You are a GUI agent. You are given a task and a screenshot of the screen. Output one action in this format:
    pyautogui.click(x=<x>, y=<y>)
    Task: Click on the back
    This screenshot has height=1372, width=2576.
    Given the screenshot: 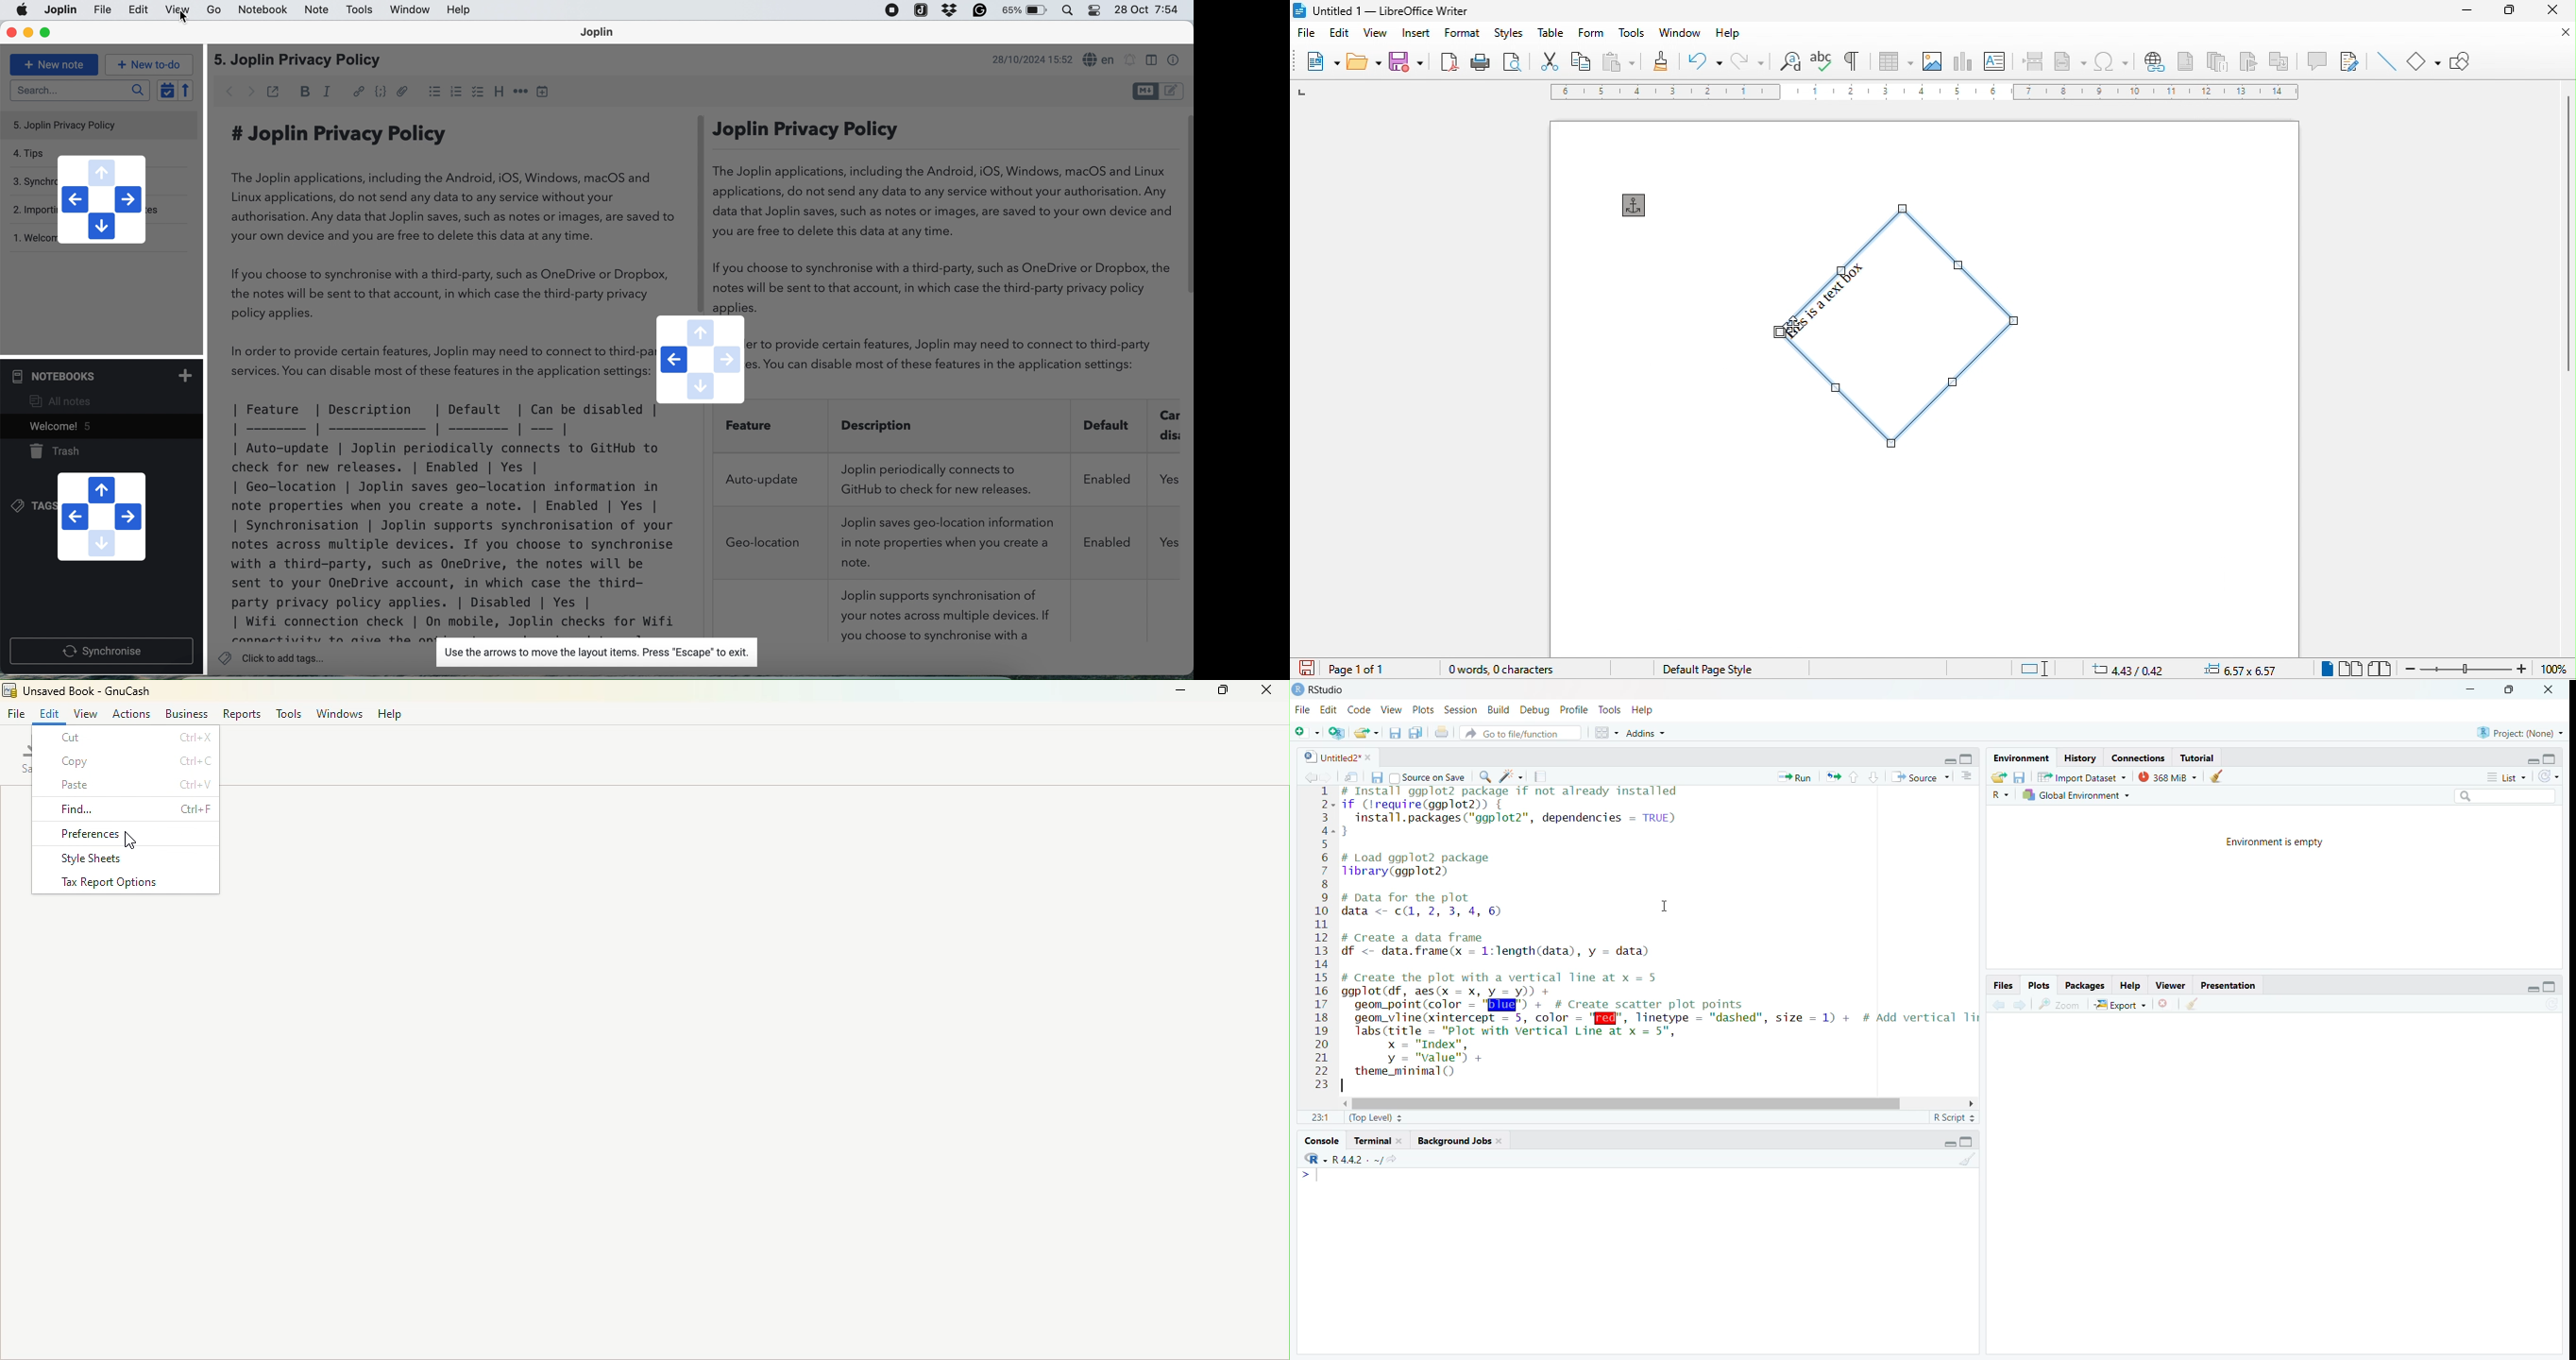 What is the action you would take?
    pyautogui.click(x=1997, y=1004)
    